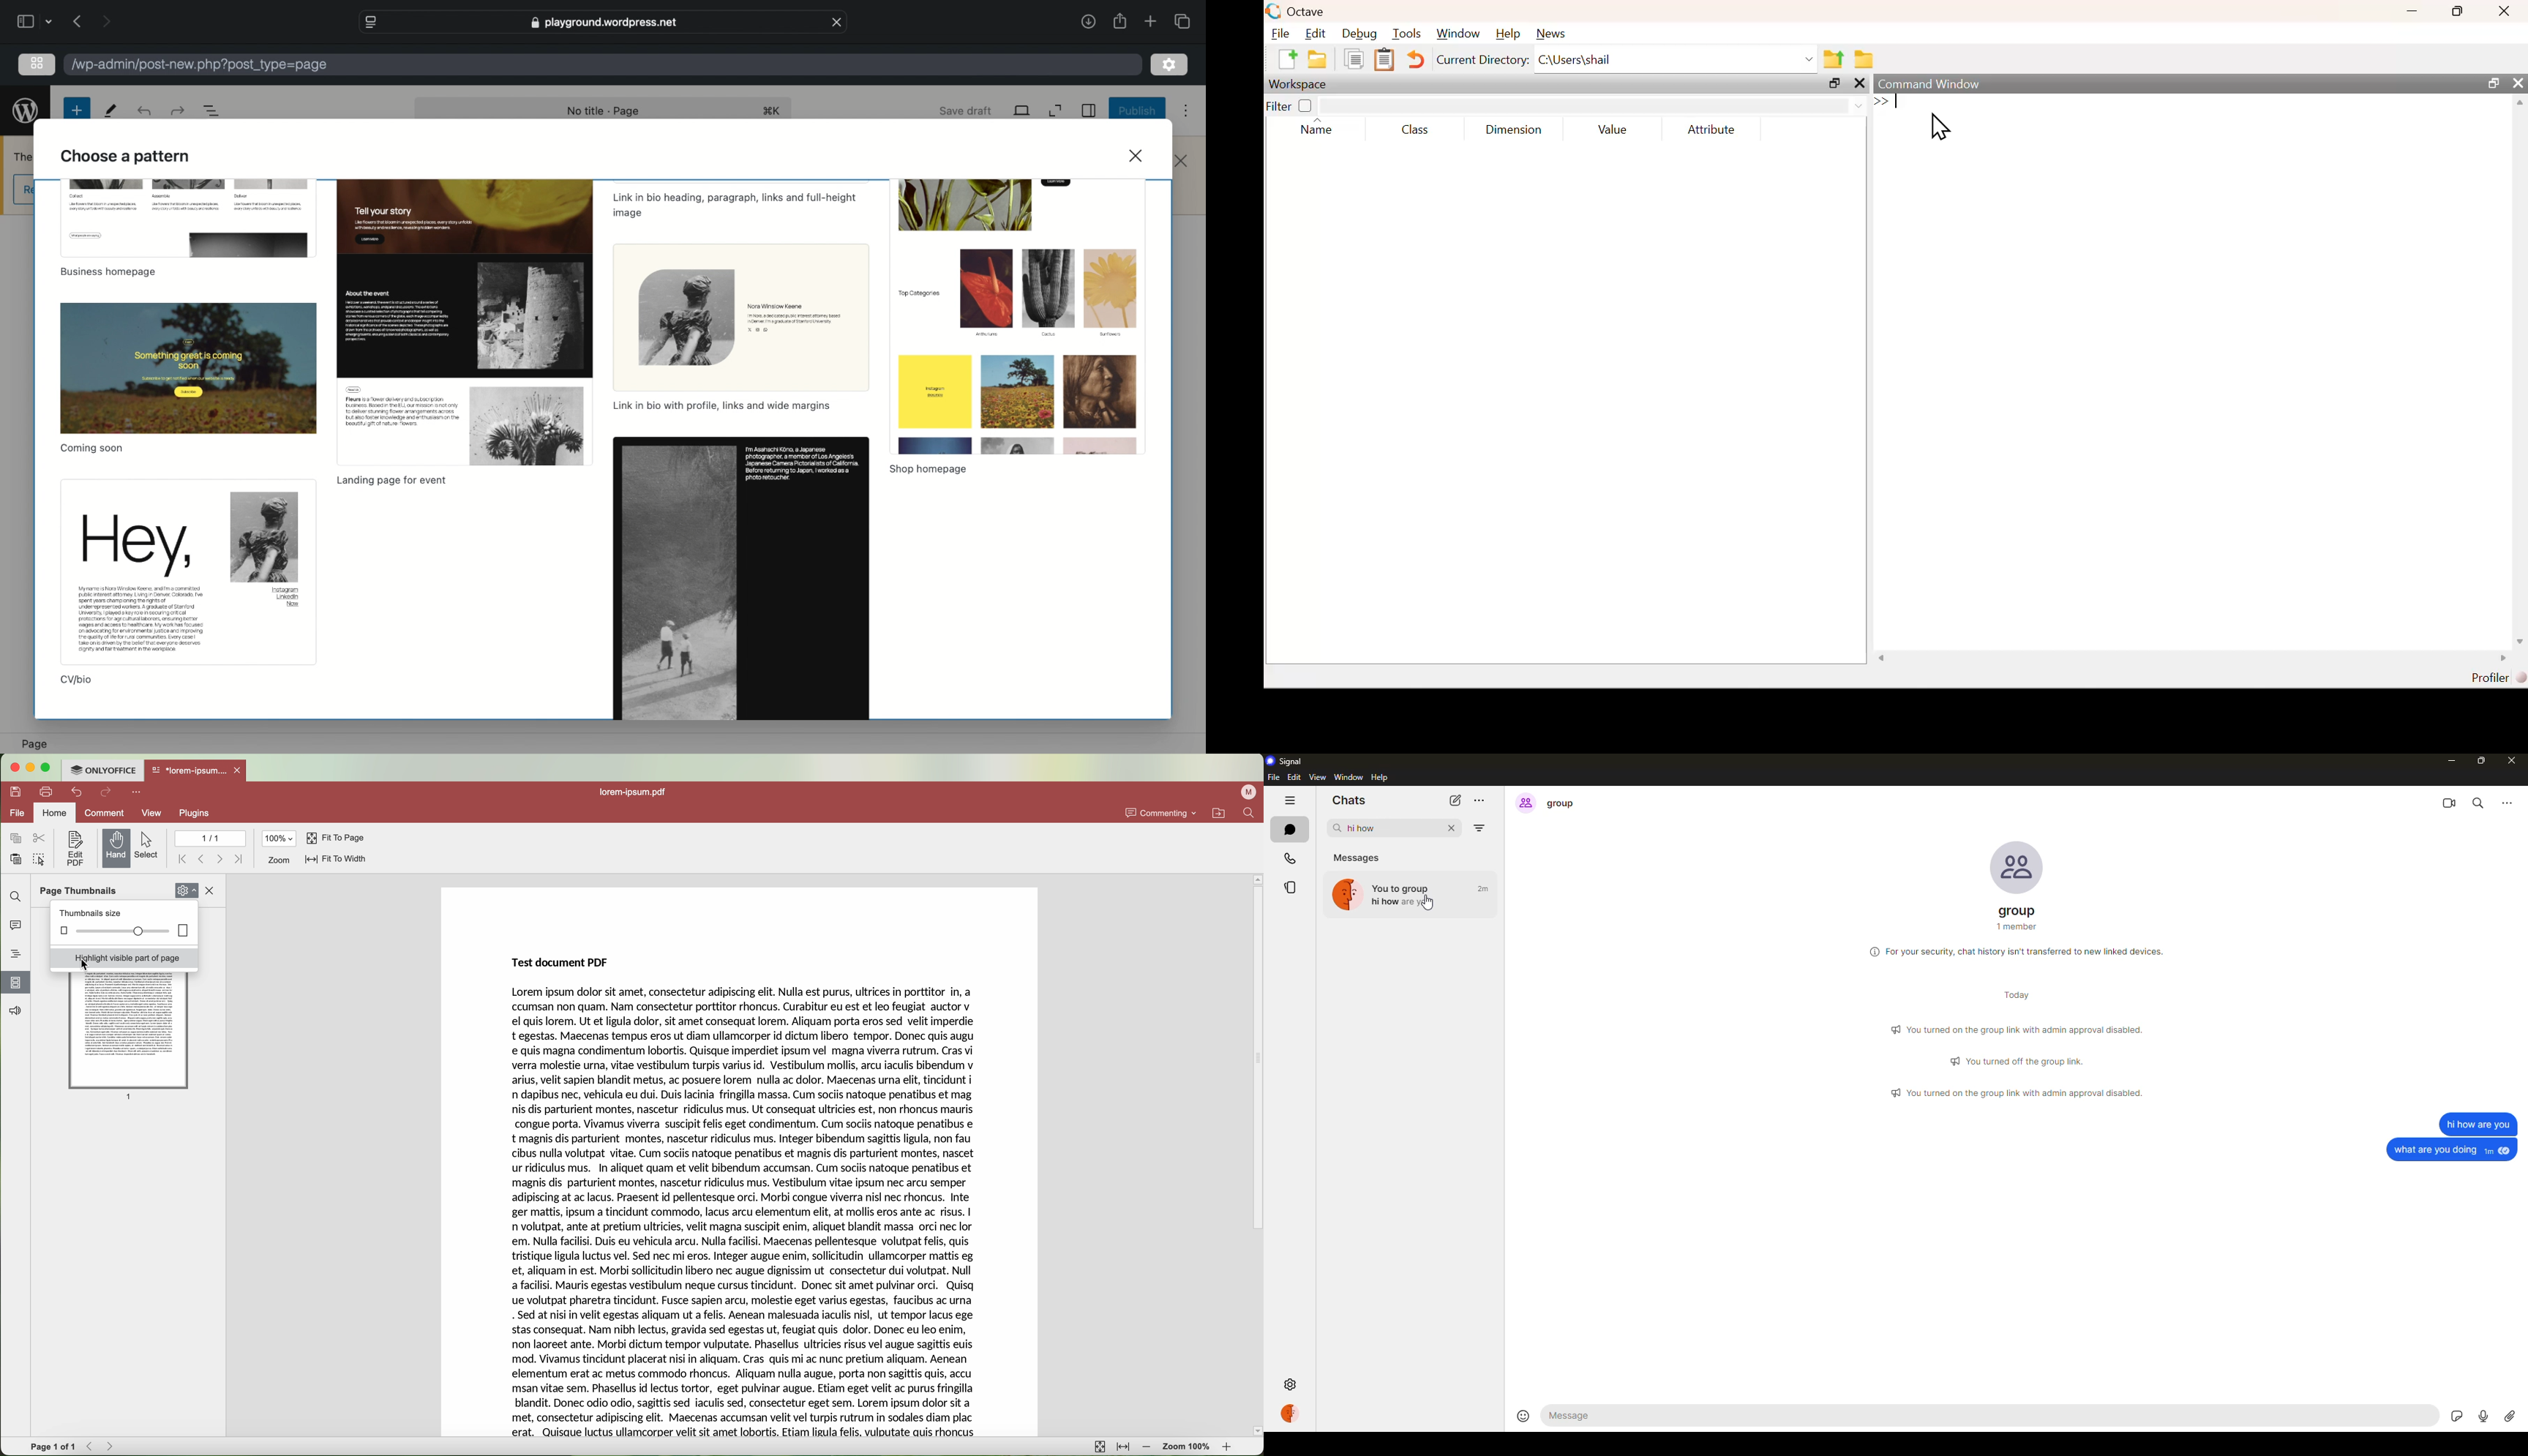  I want to click on info, so click(2019, 950).